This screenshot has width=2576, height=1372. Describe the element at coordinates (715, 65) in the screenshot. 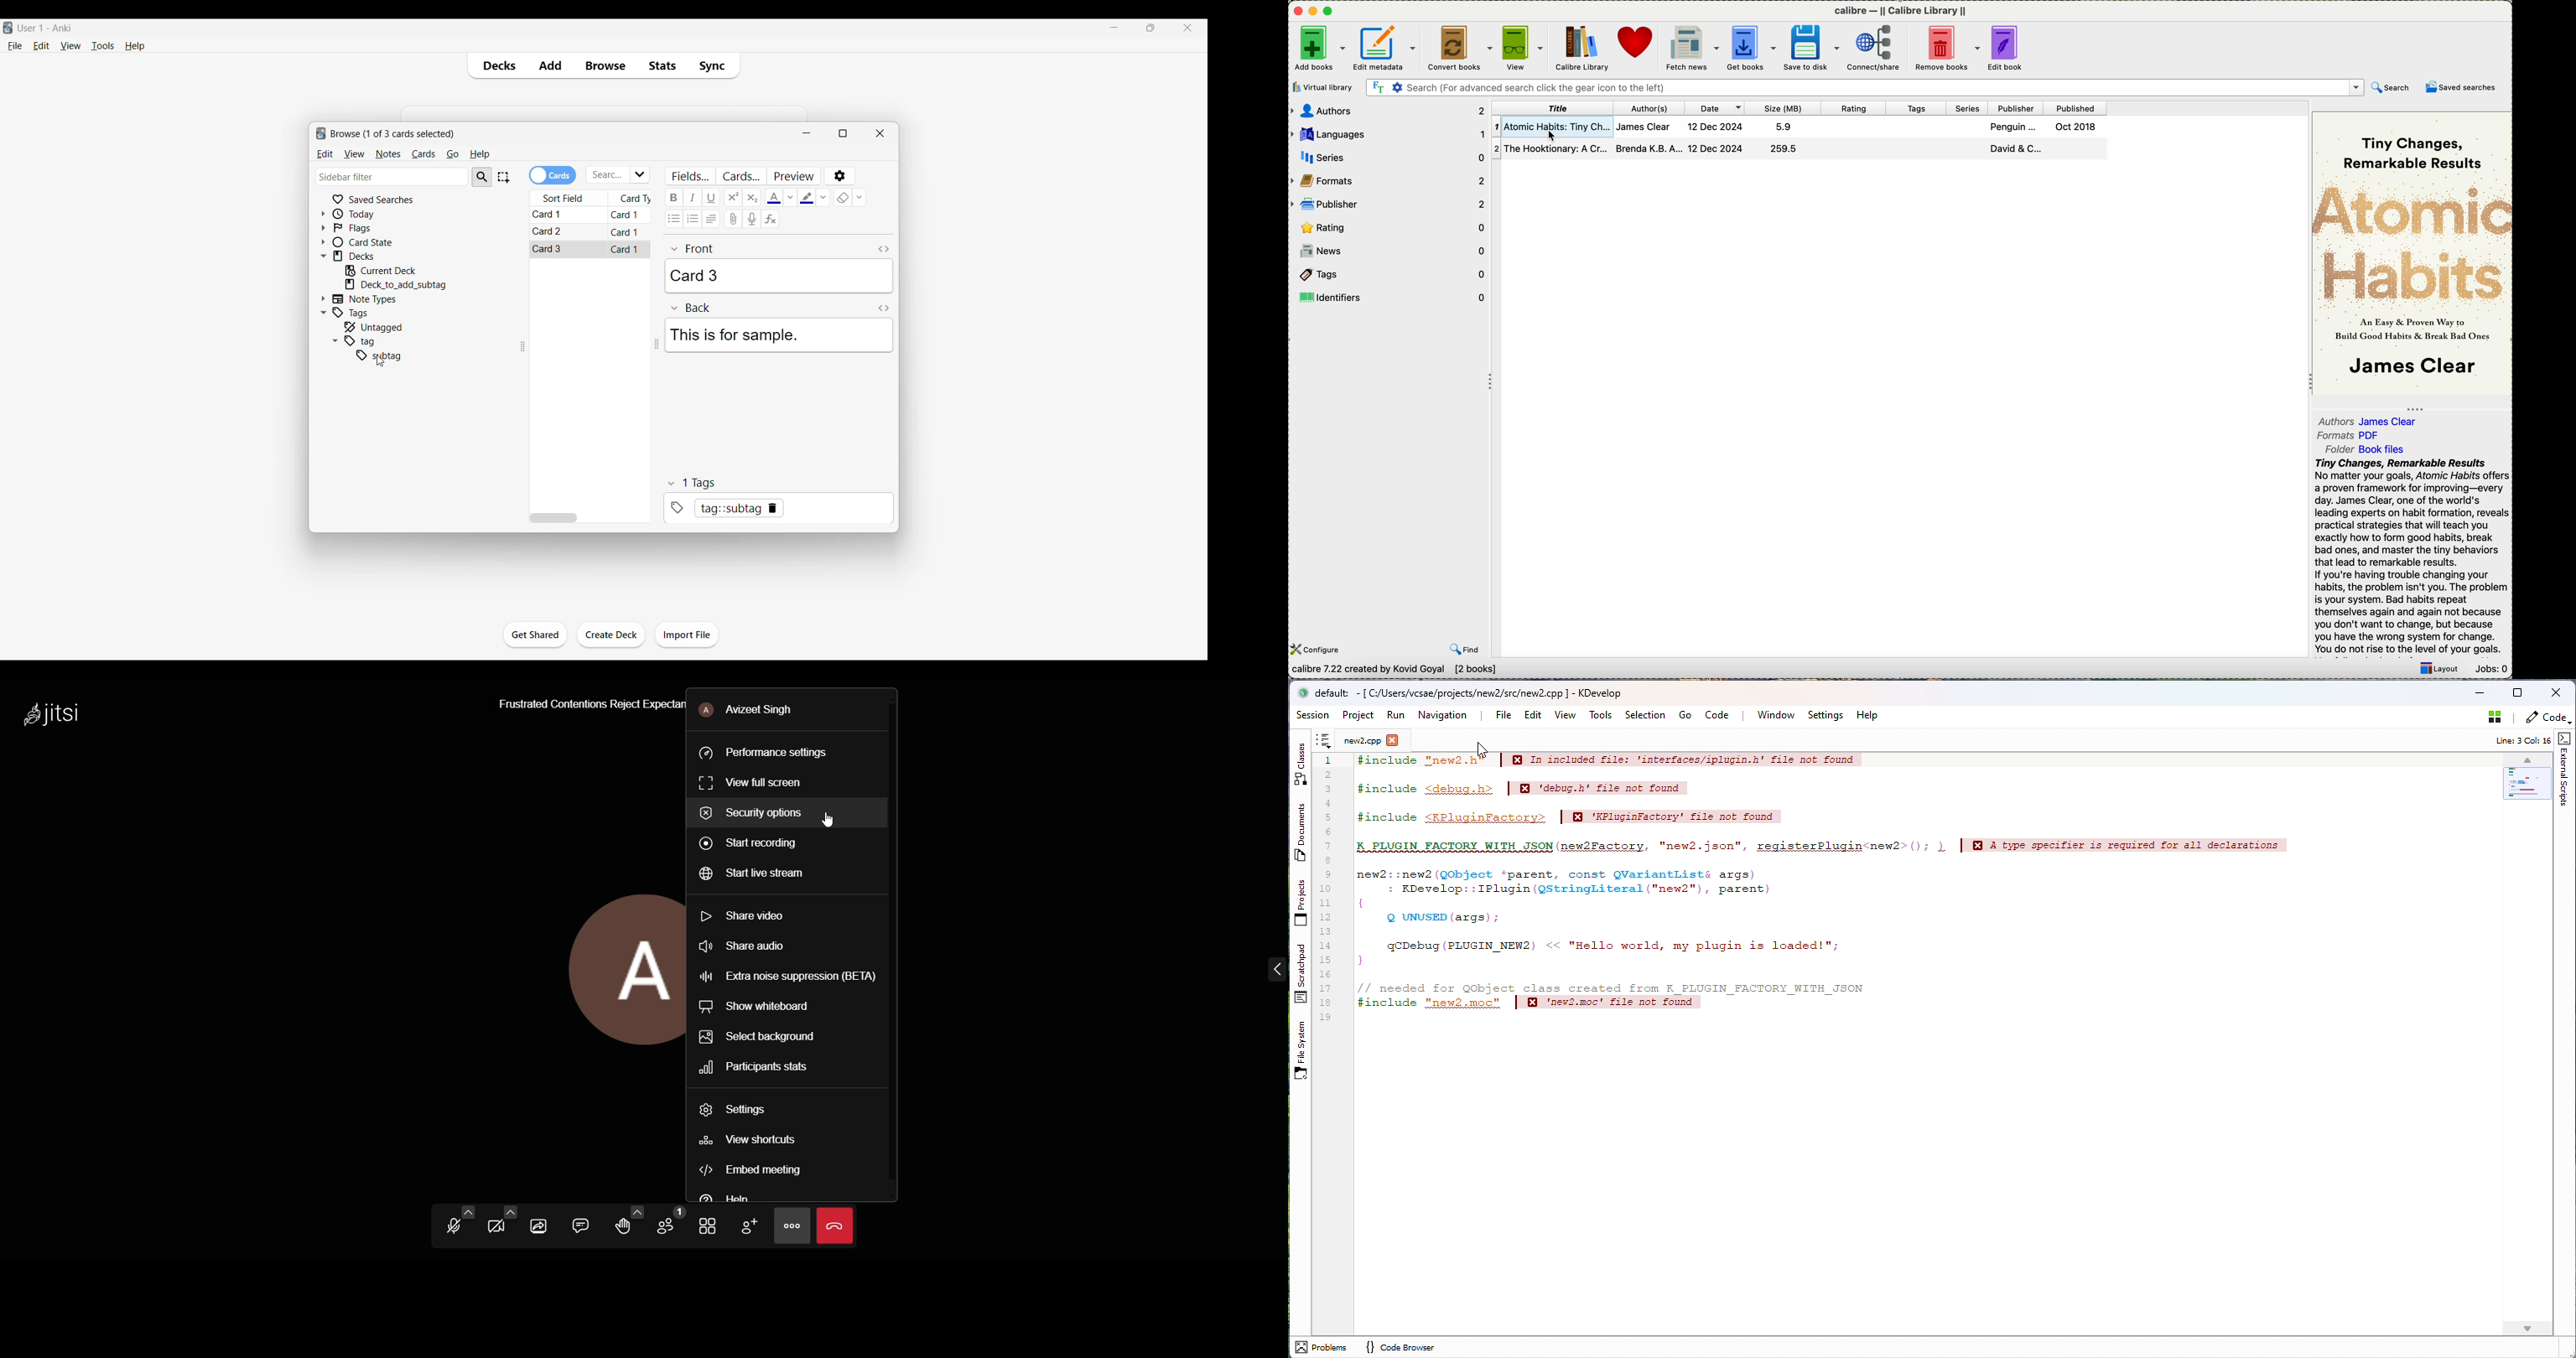

I see `Sync` at that location.